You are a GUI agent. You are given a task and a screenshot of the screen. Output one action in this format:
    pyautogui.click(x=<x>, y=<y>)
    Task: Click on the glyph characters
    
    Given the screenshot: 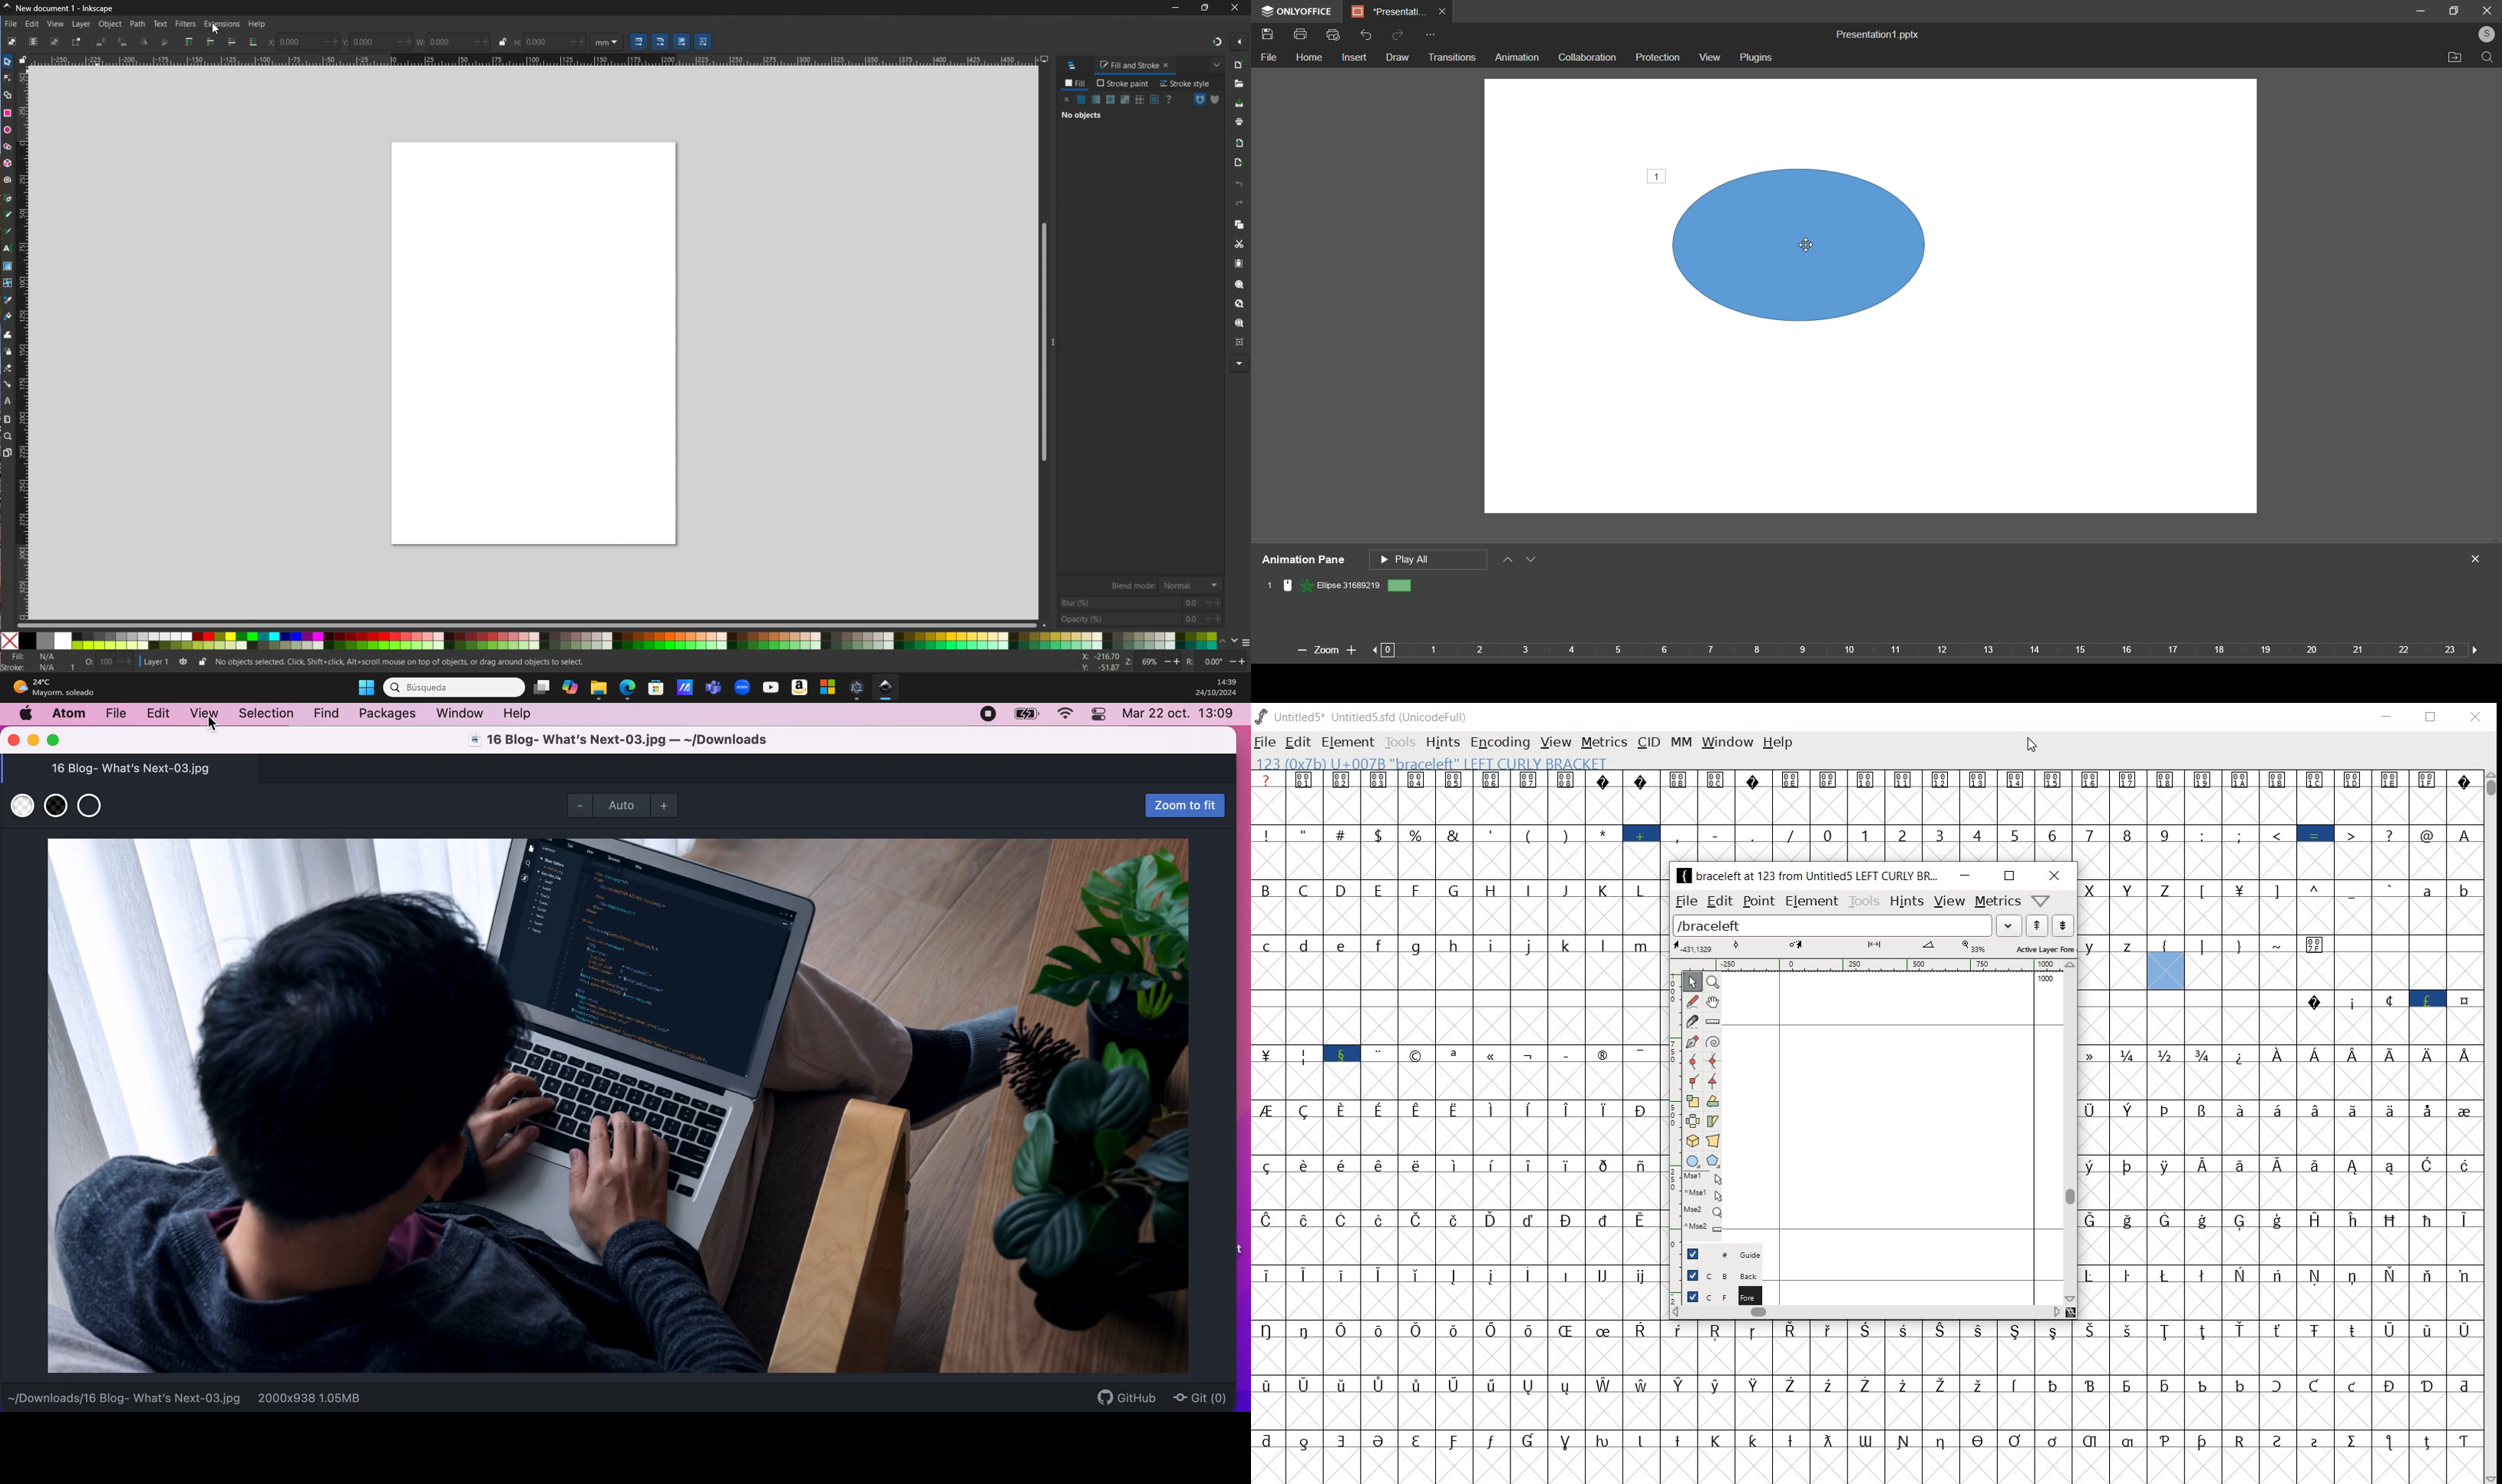 What is the action you would take?
    pyautogui.click(x=2280, y=1153)
    